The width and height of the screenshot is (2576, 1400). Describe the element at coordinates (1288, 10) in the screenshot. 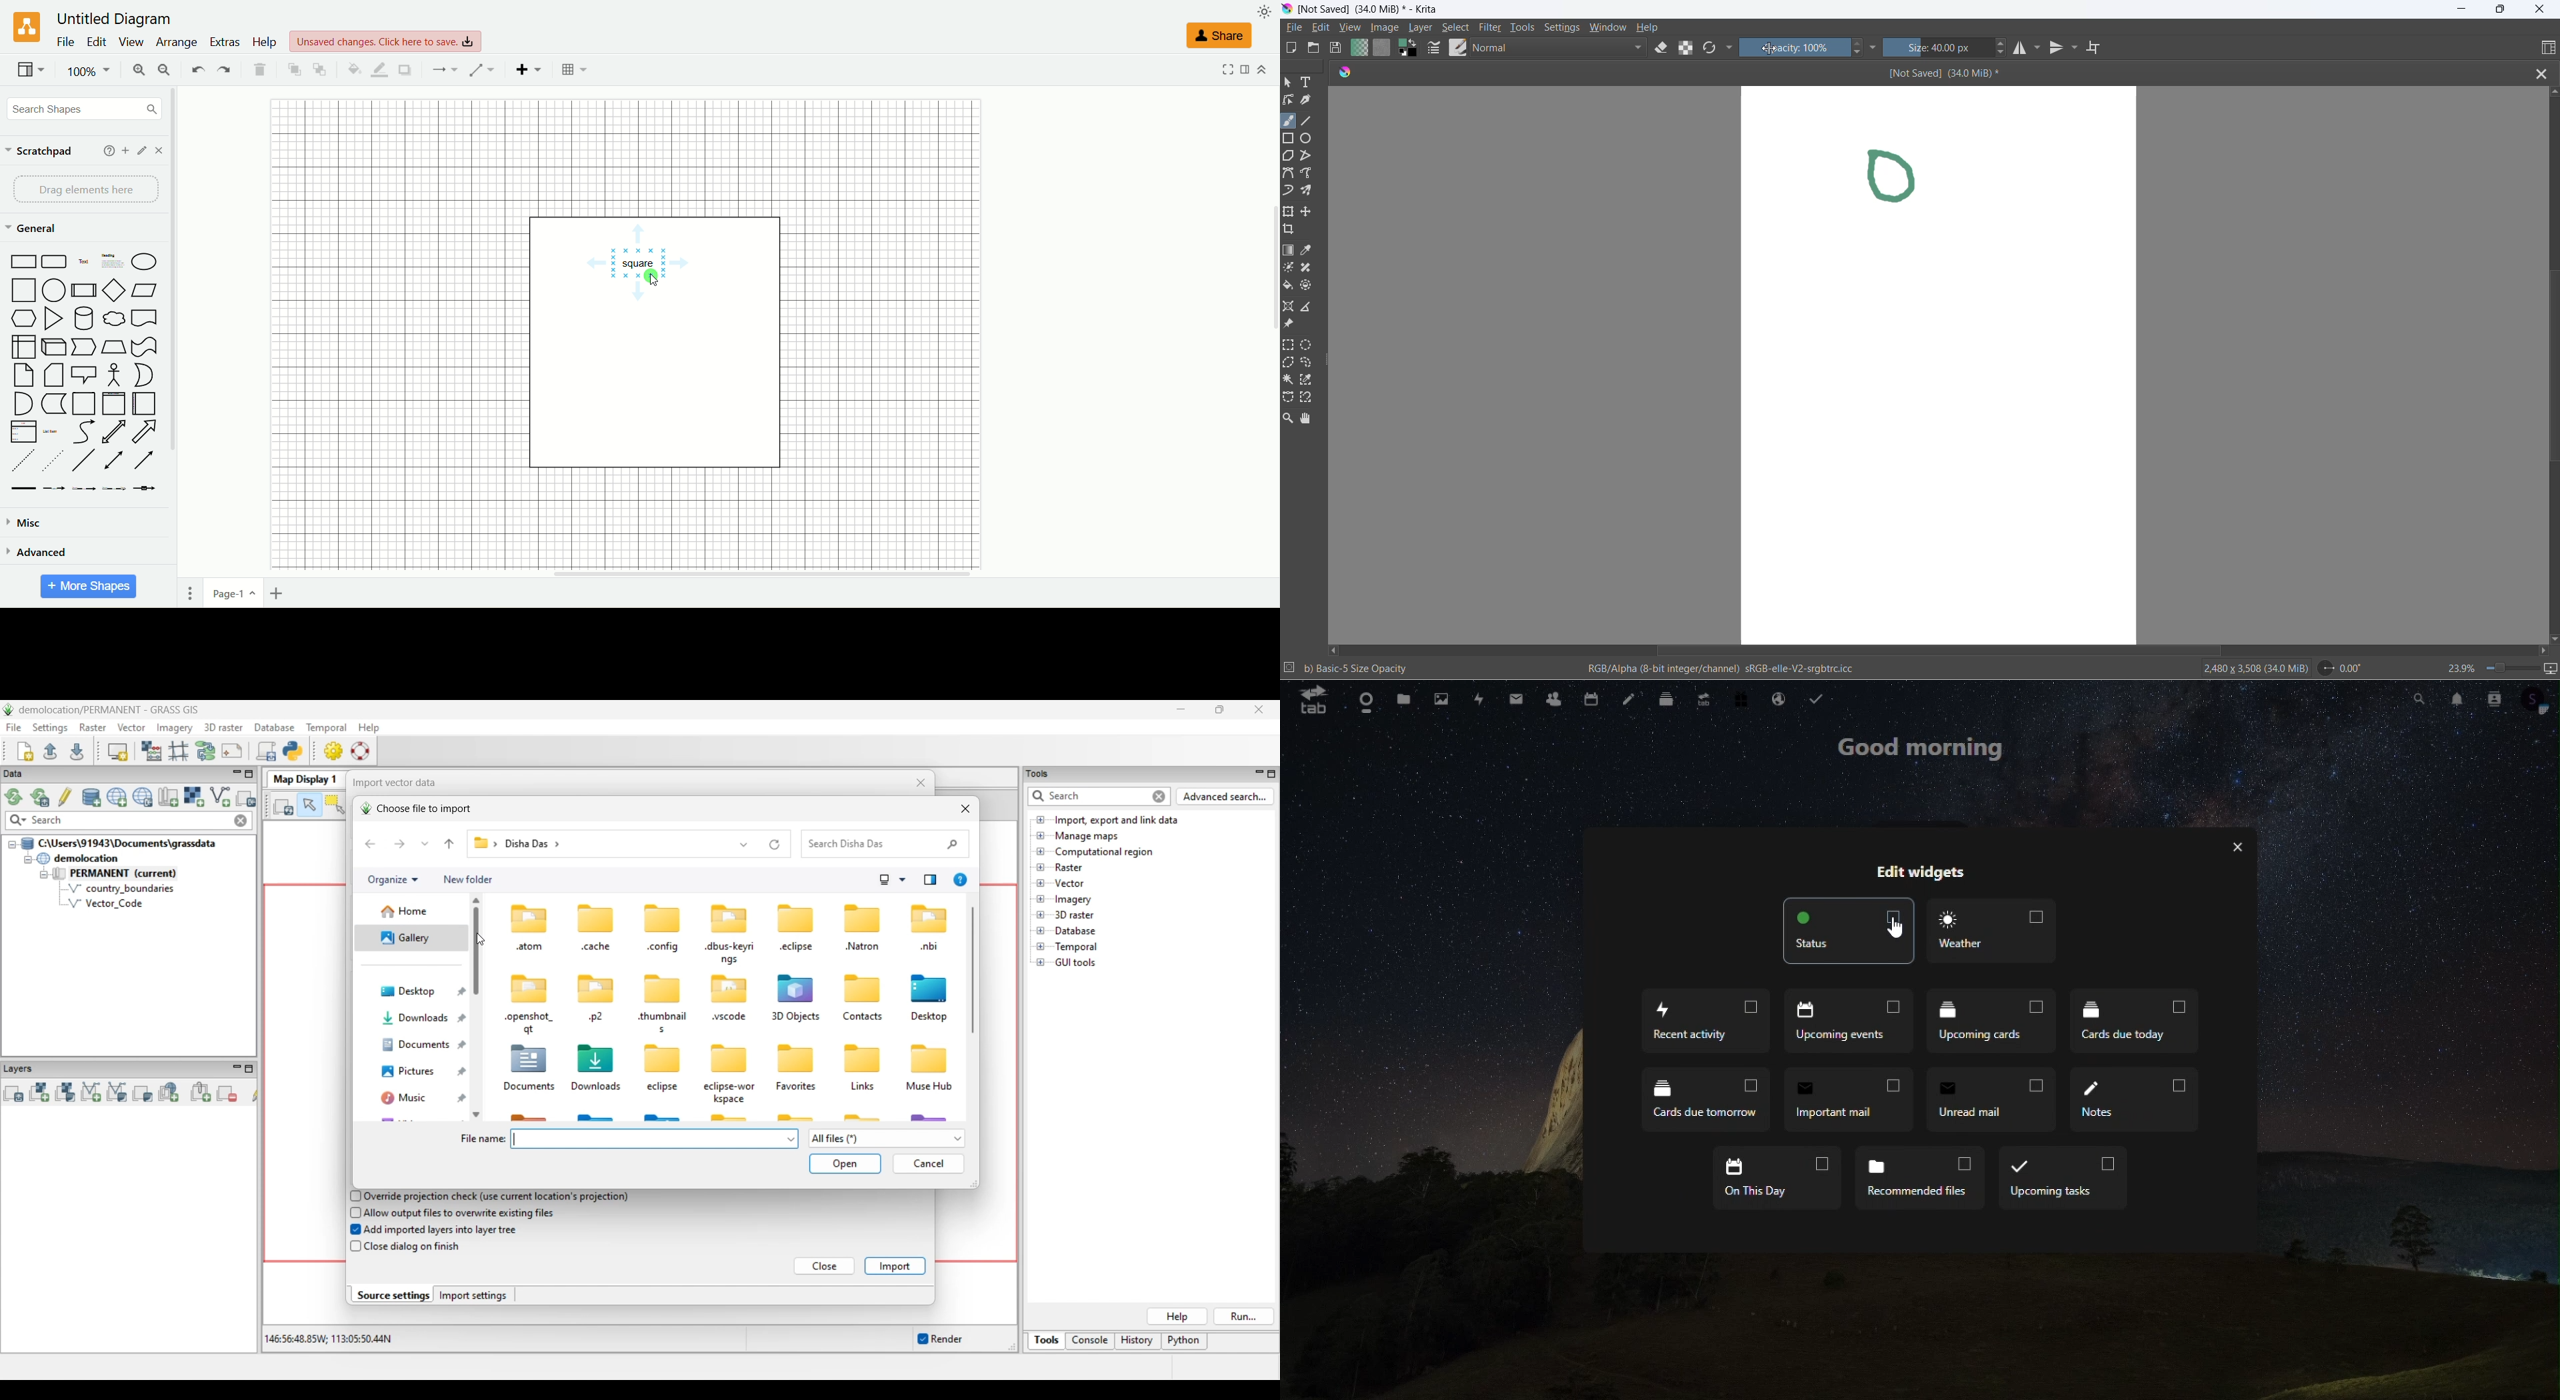

I see `app icon` at that location.